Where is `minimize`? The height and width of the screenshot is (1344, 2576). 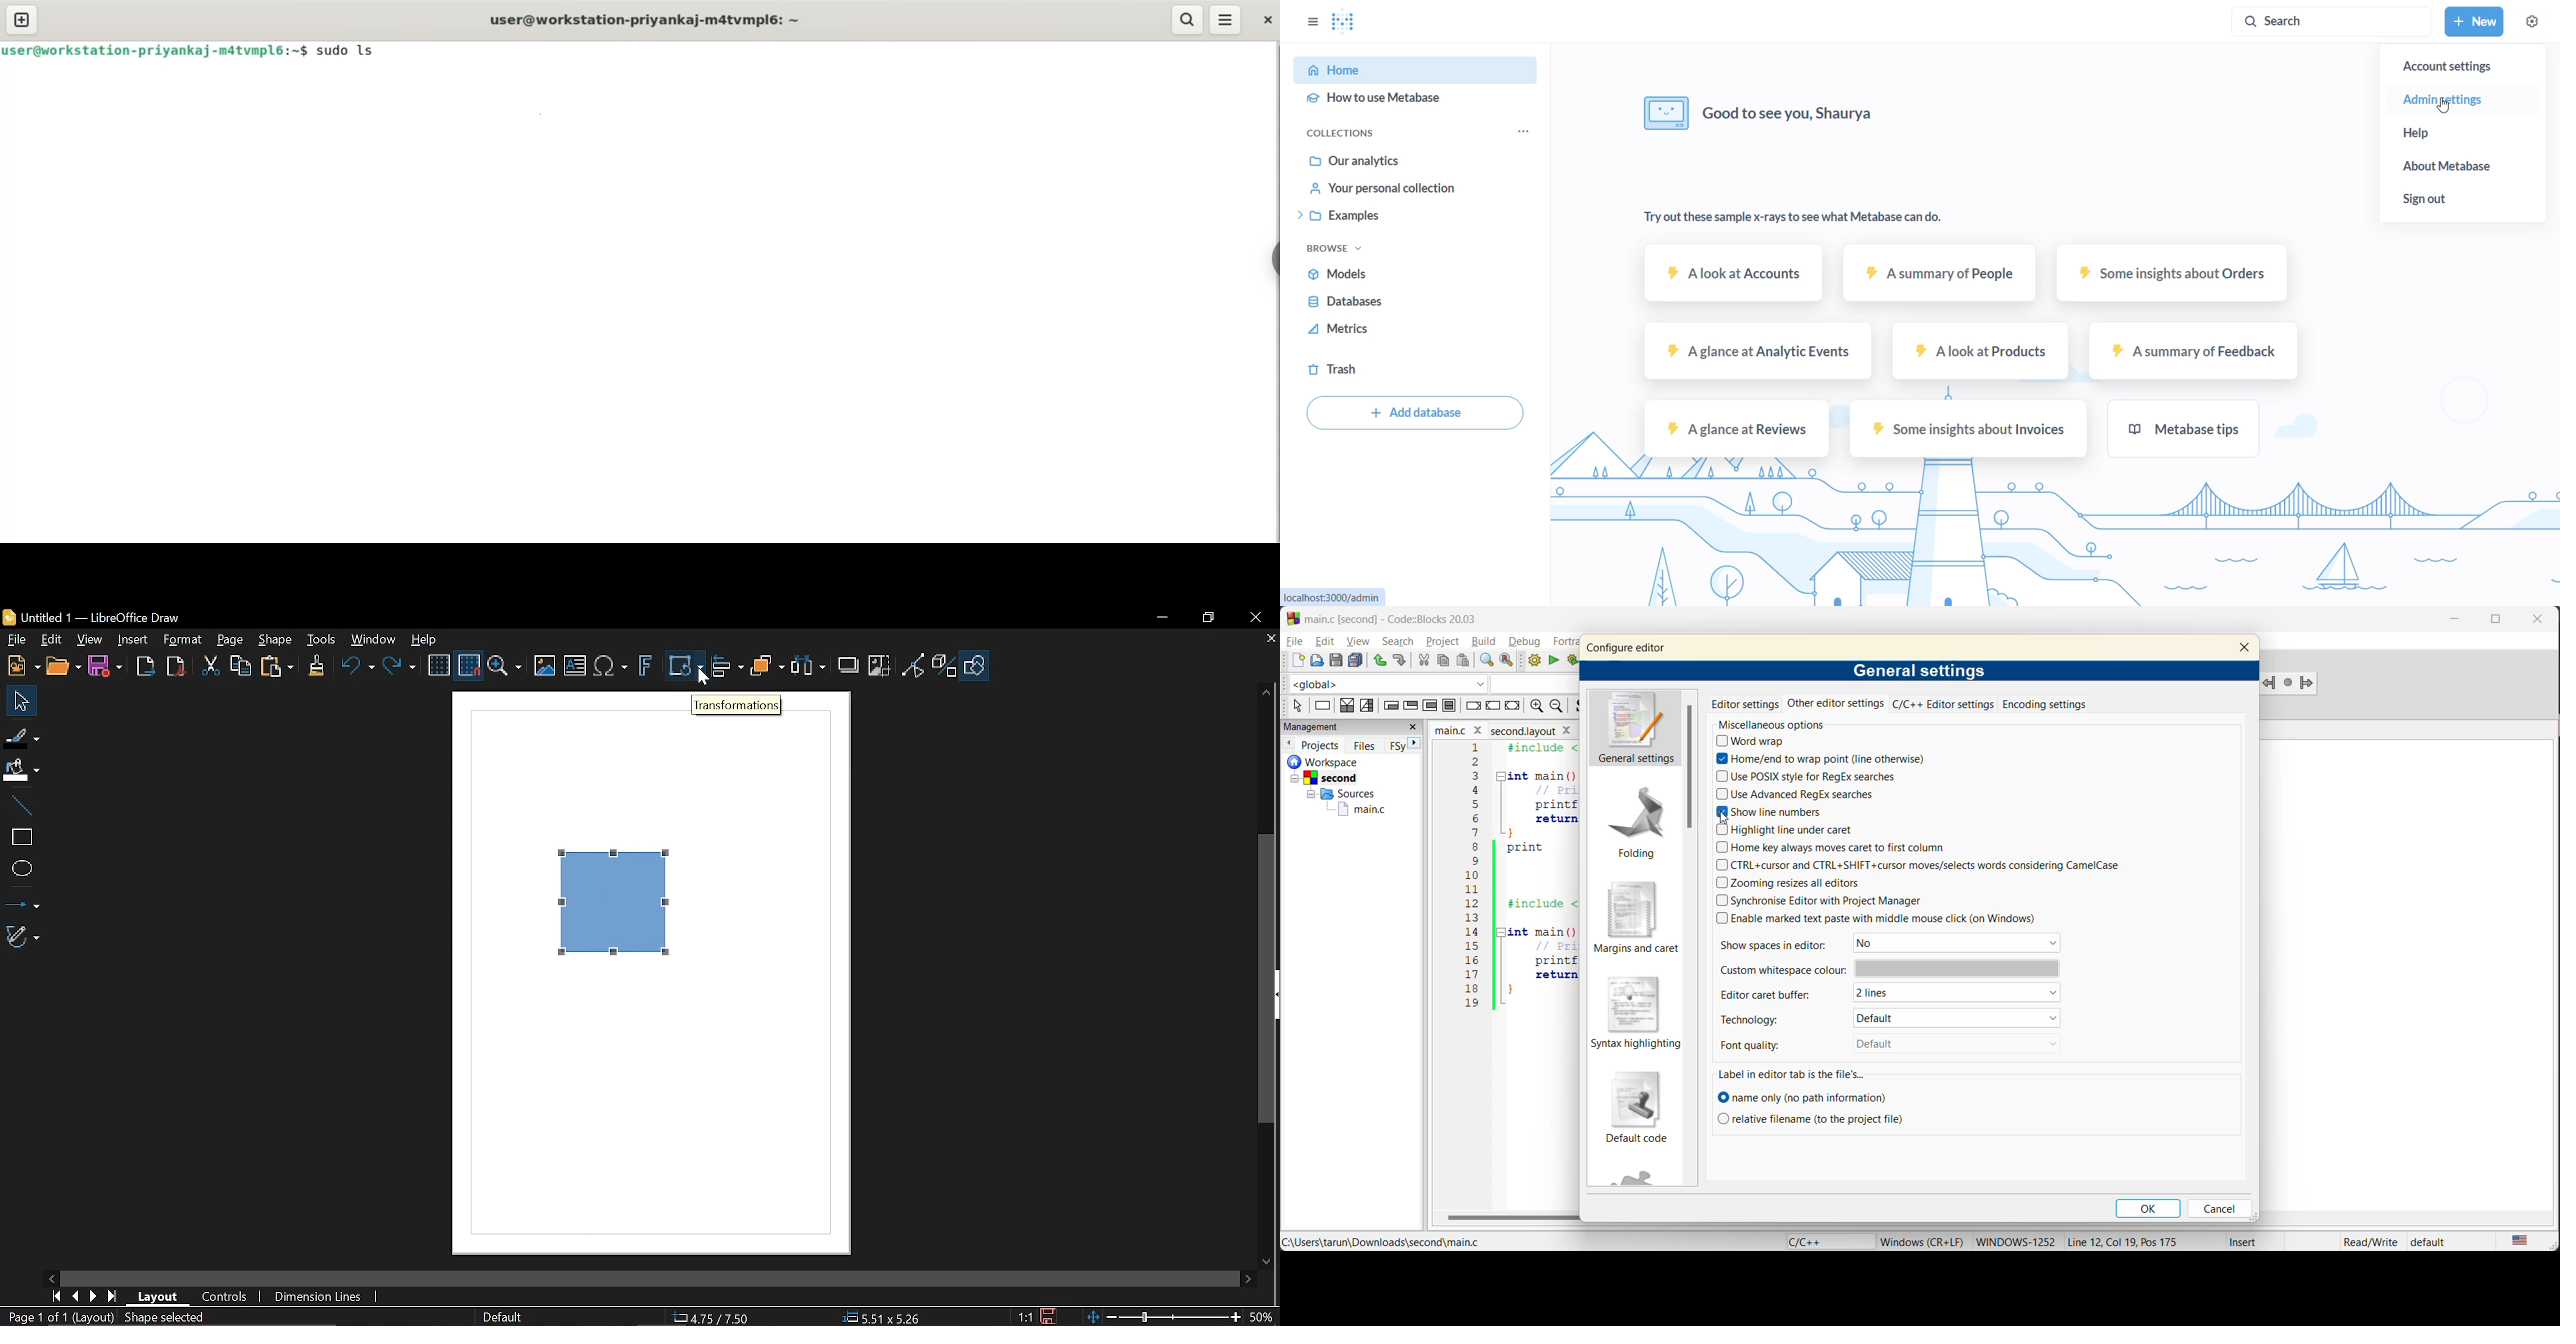 minimize is located at coordinates (2454, 620).